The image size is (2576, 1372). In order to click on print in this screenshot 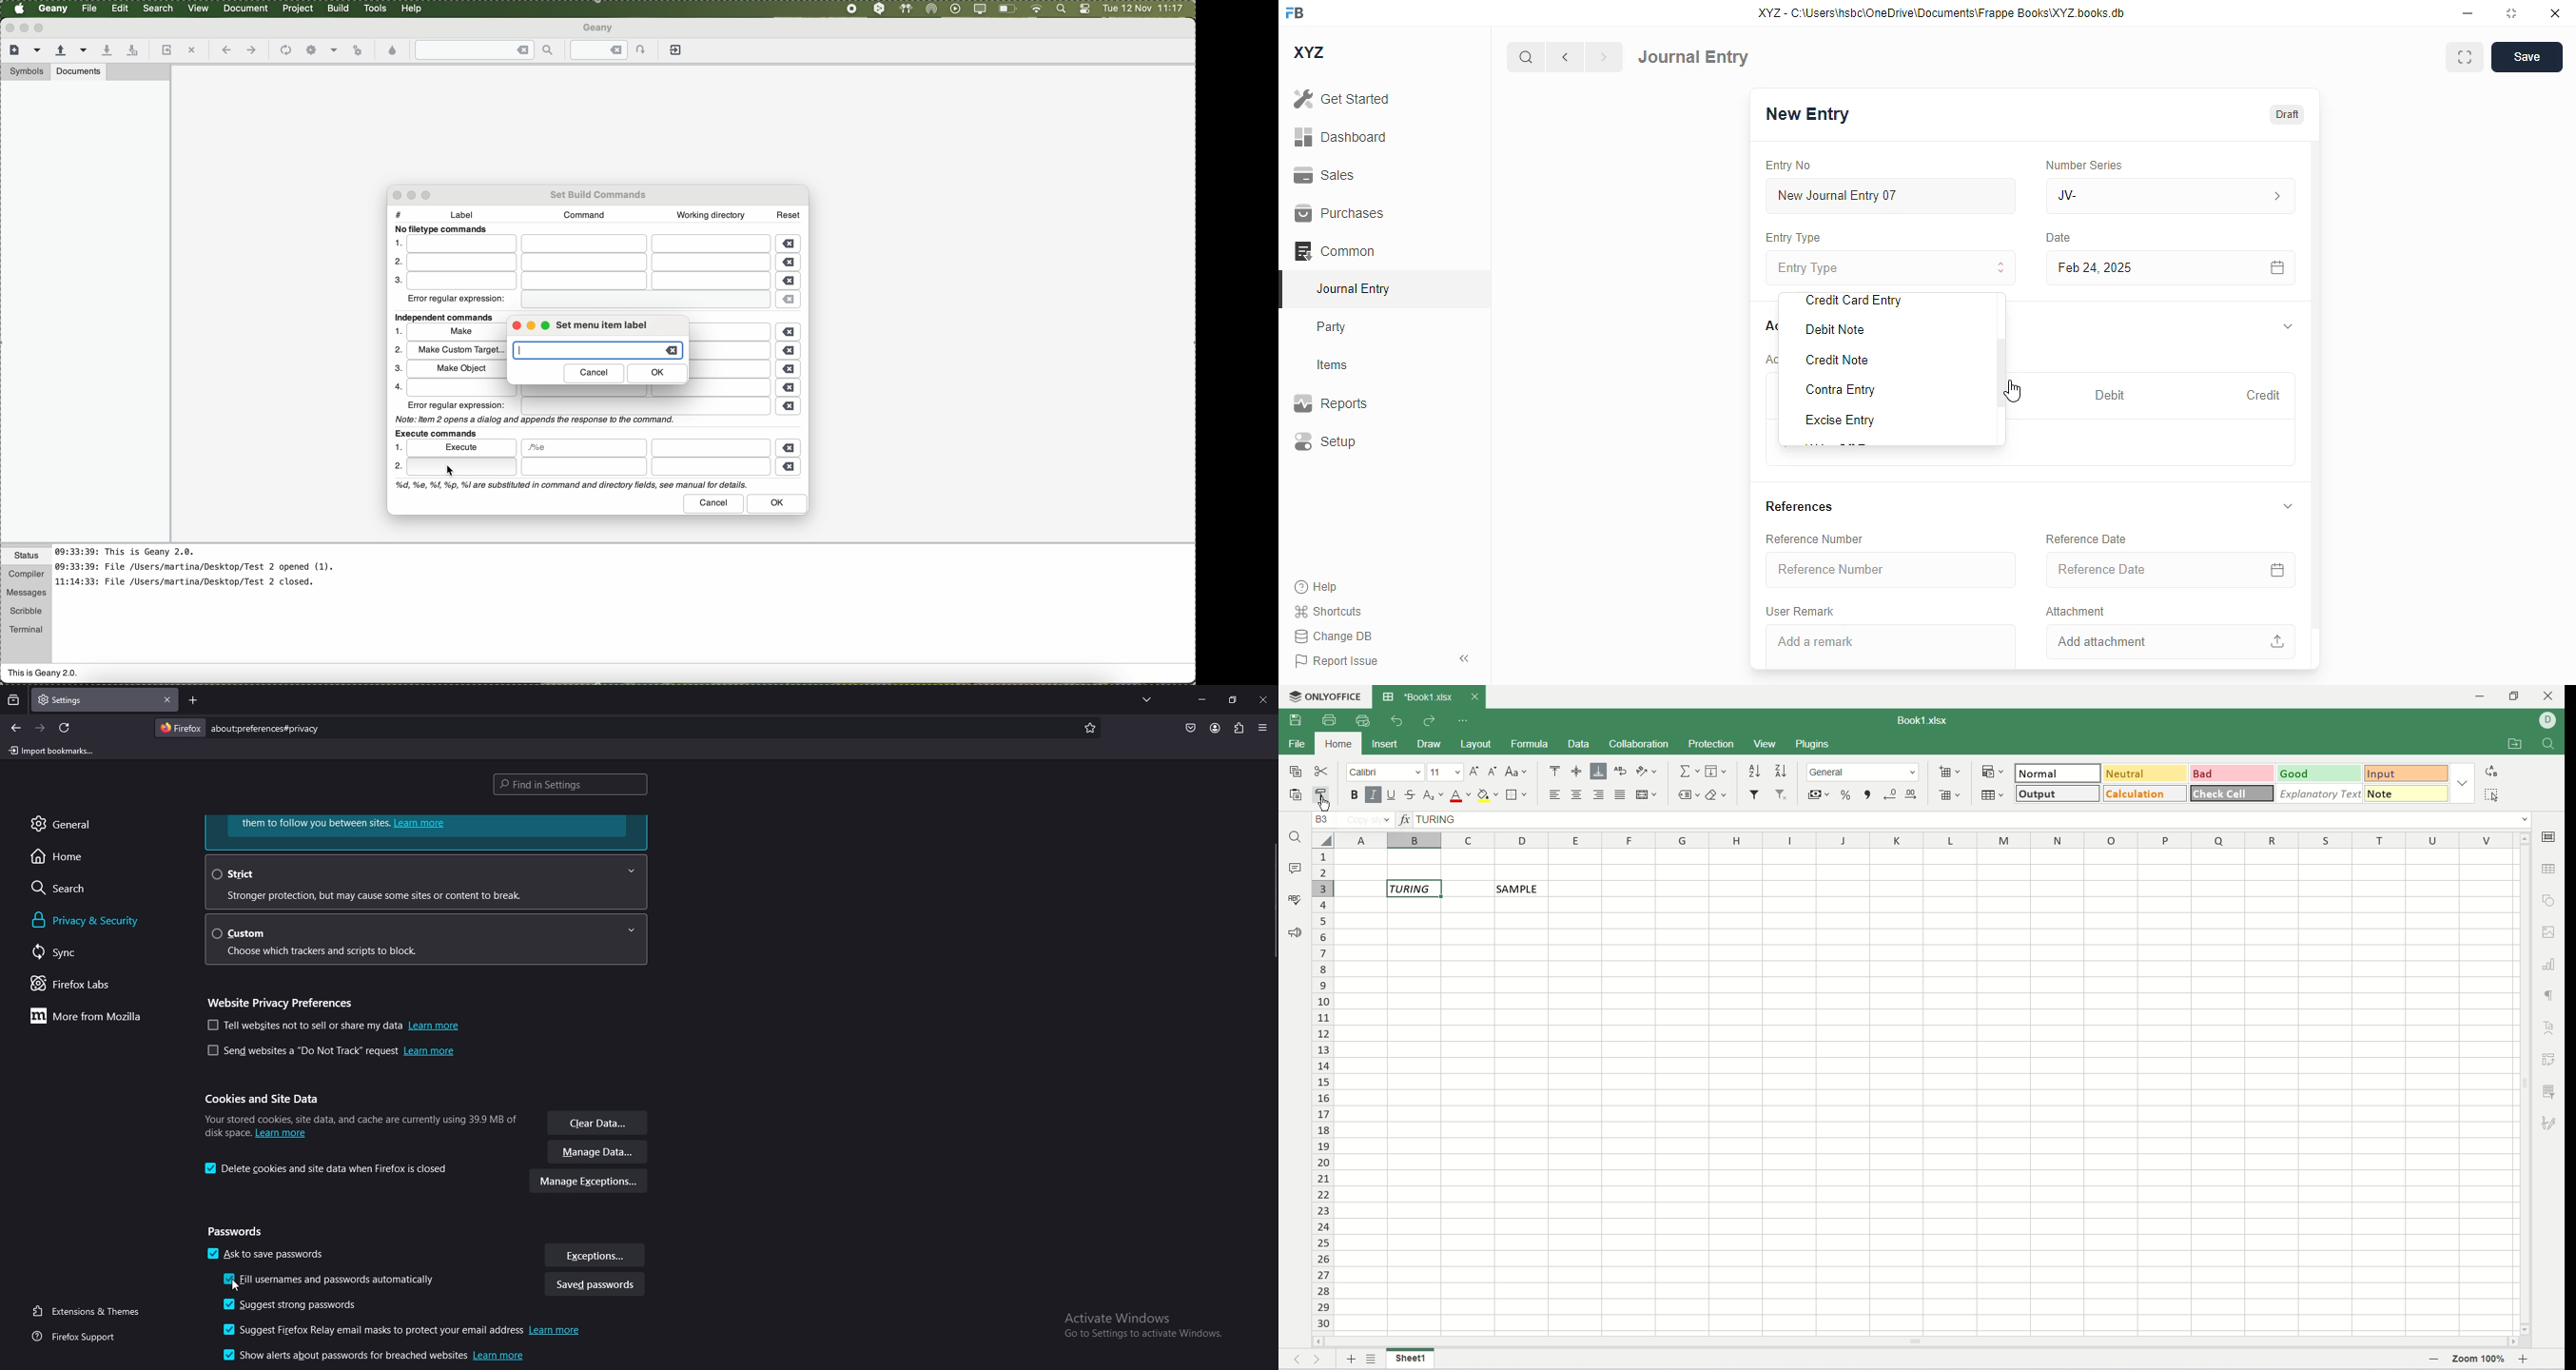, I will do `click(1332, 719)`.